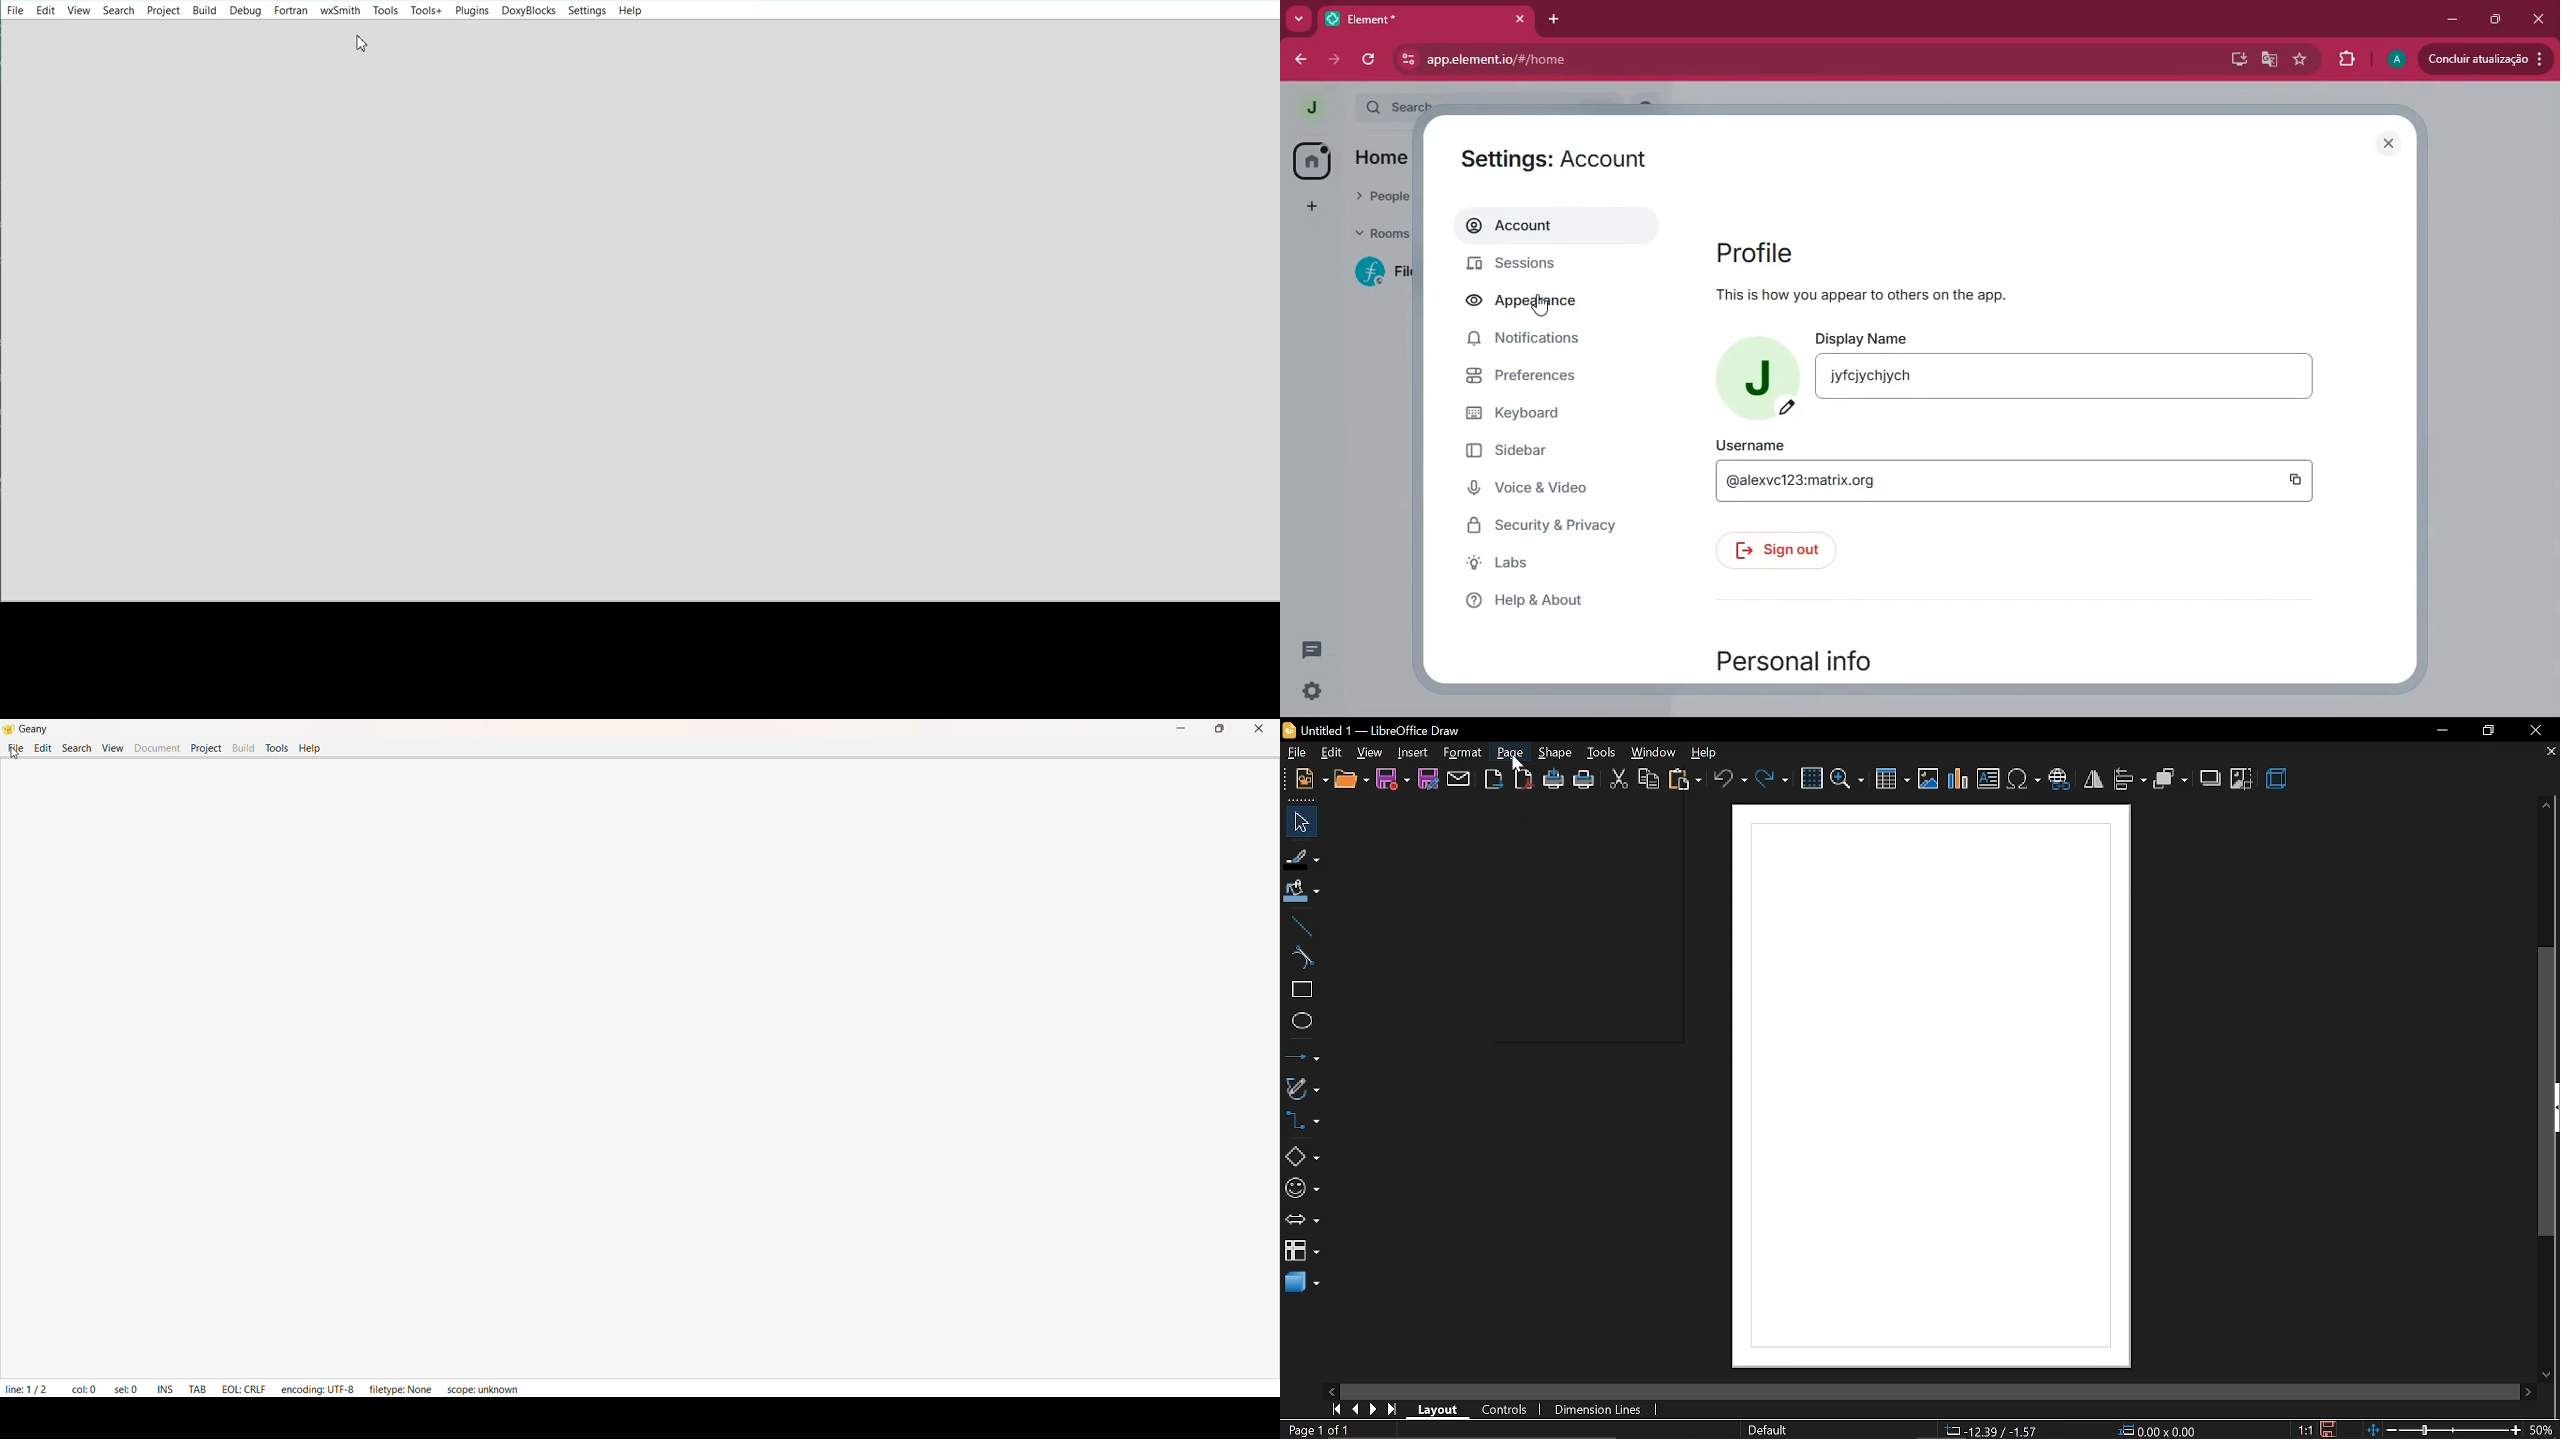 Image resolution: width=2576 pixels, height=1456 pixels. Describe the element at coordinates (1376, 1411) in the screenshot. I see `next page` at that location.